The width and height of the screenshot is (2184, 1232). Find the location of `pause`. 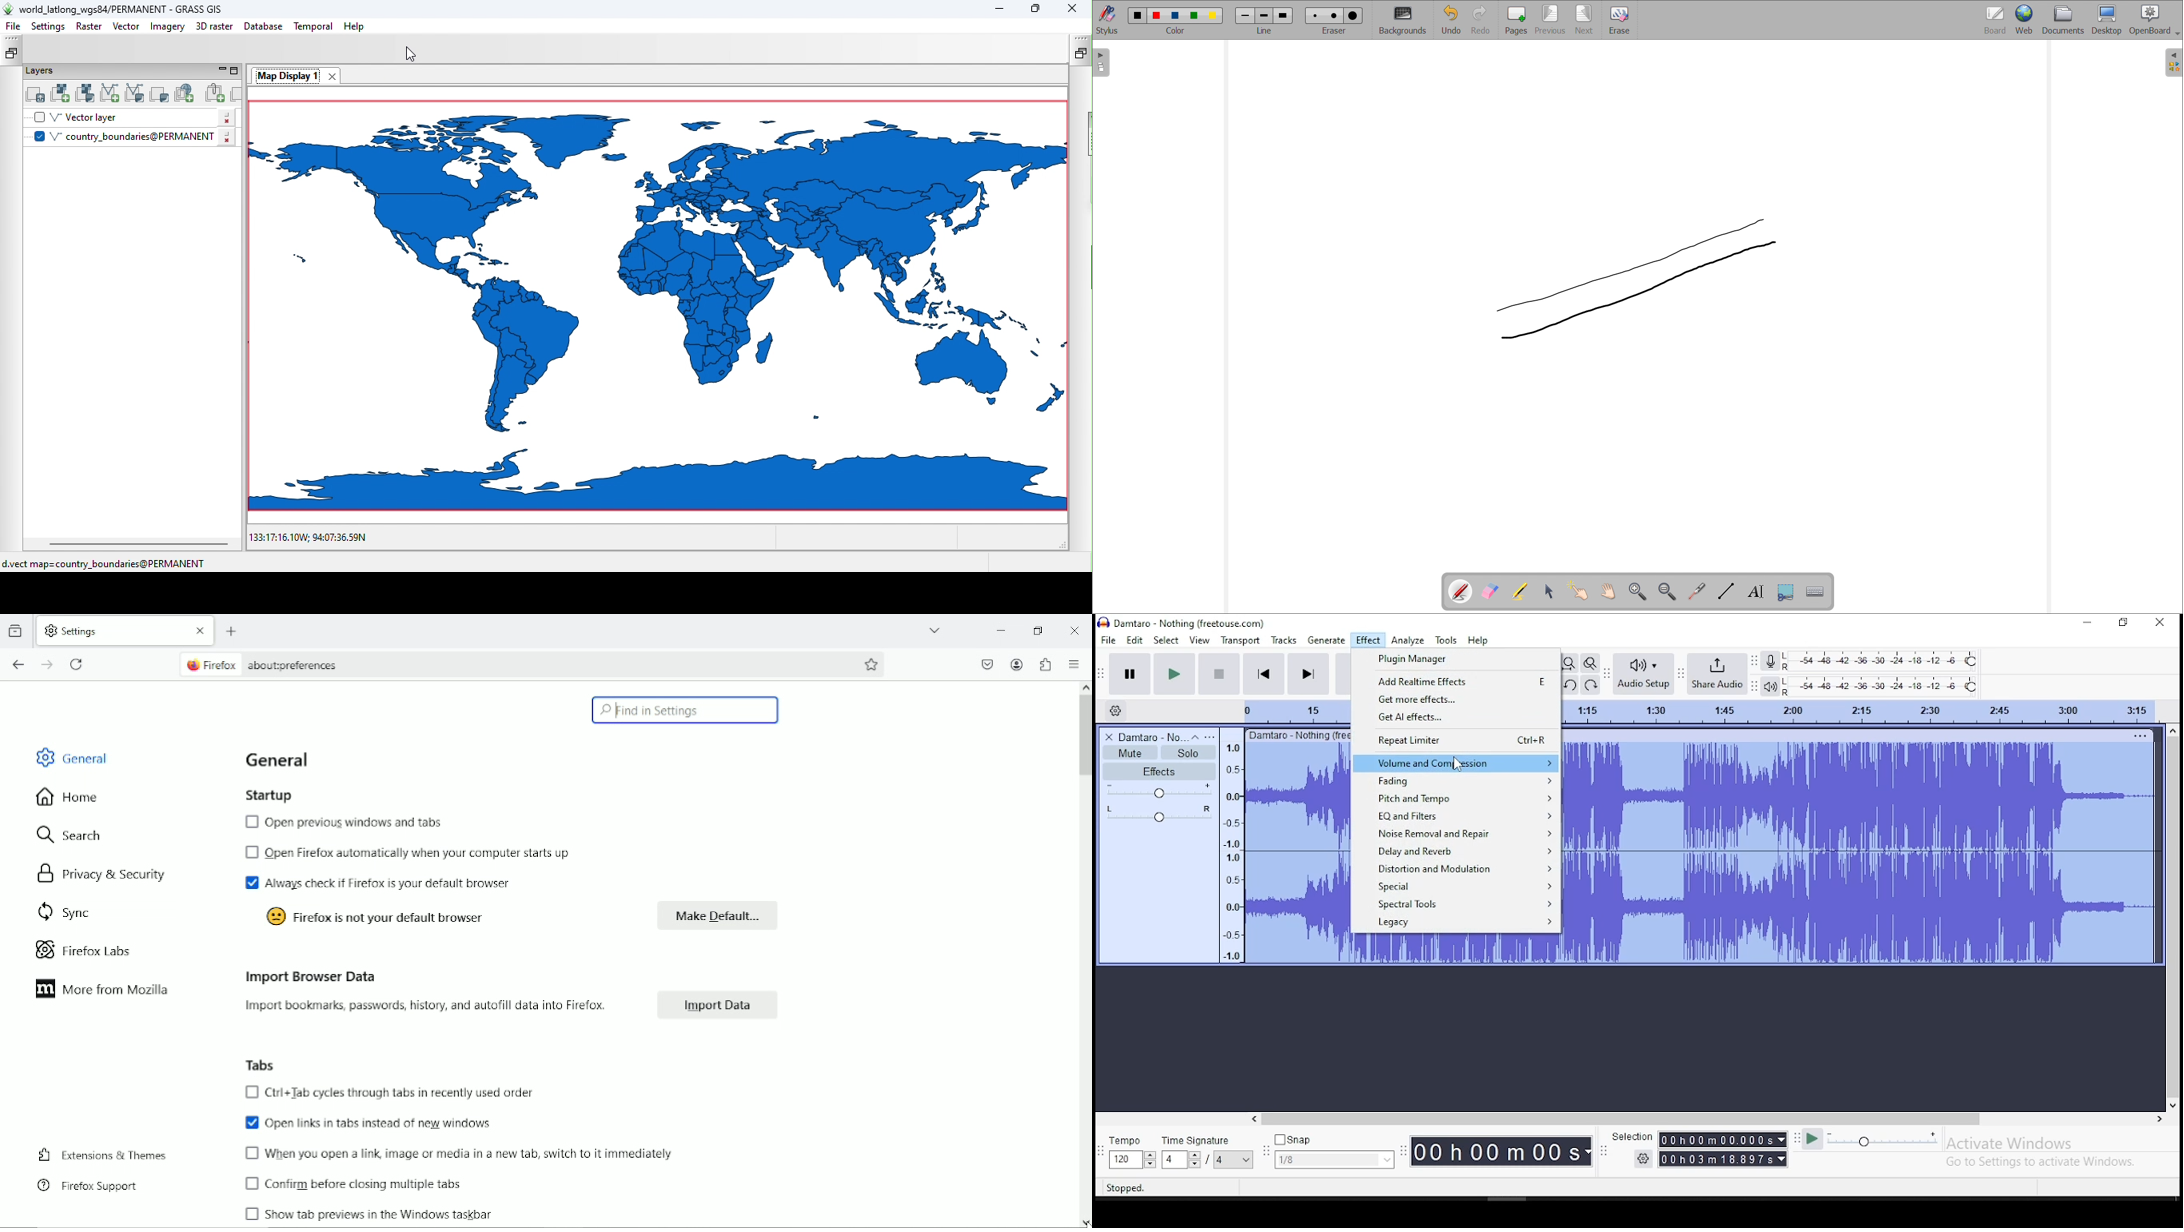

pause is located at coordinates (1130, 673).